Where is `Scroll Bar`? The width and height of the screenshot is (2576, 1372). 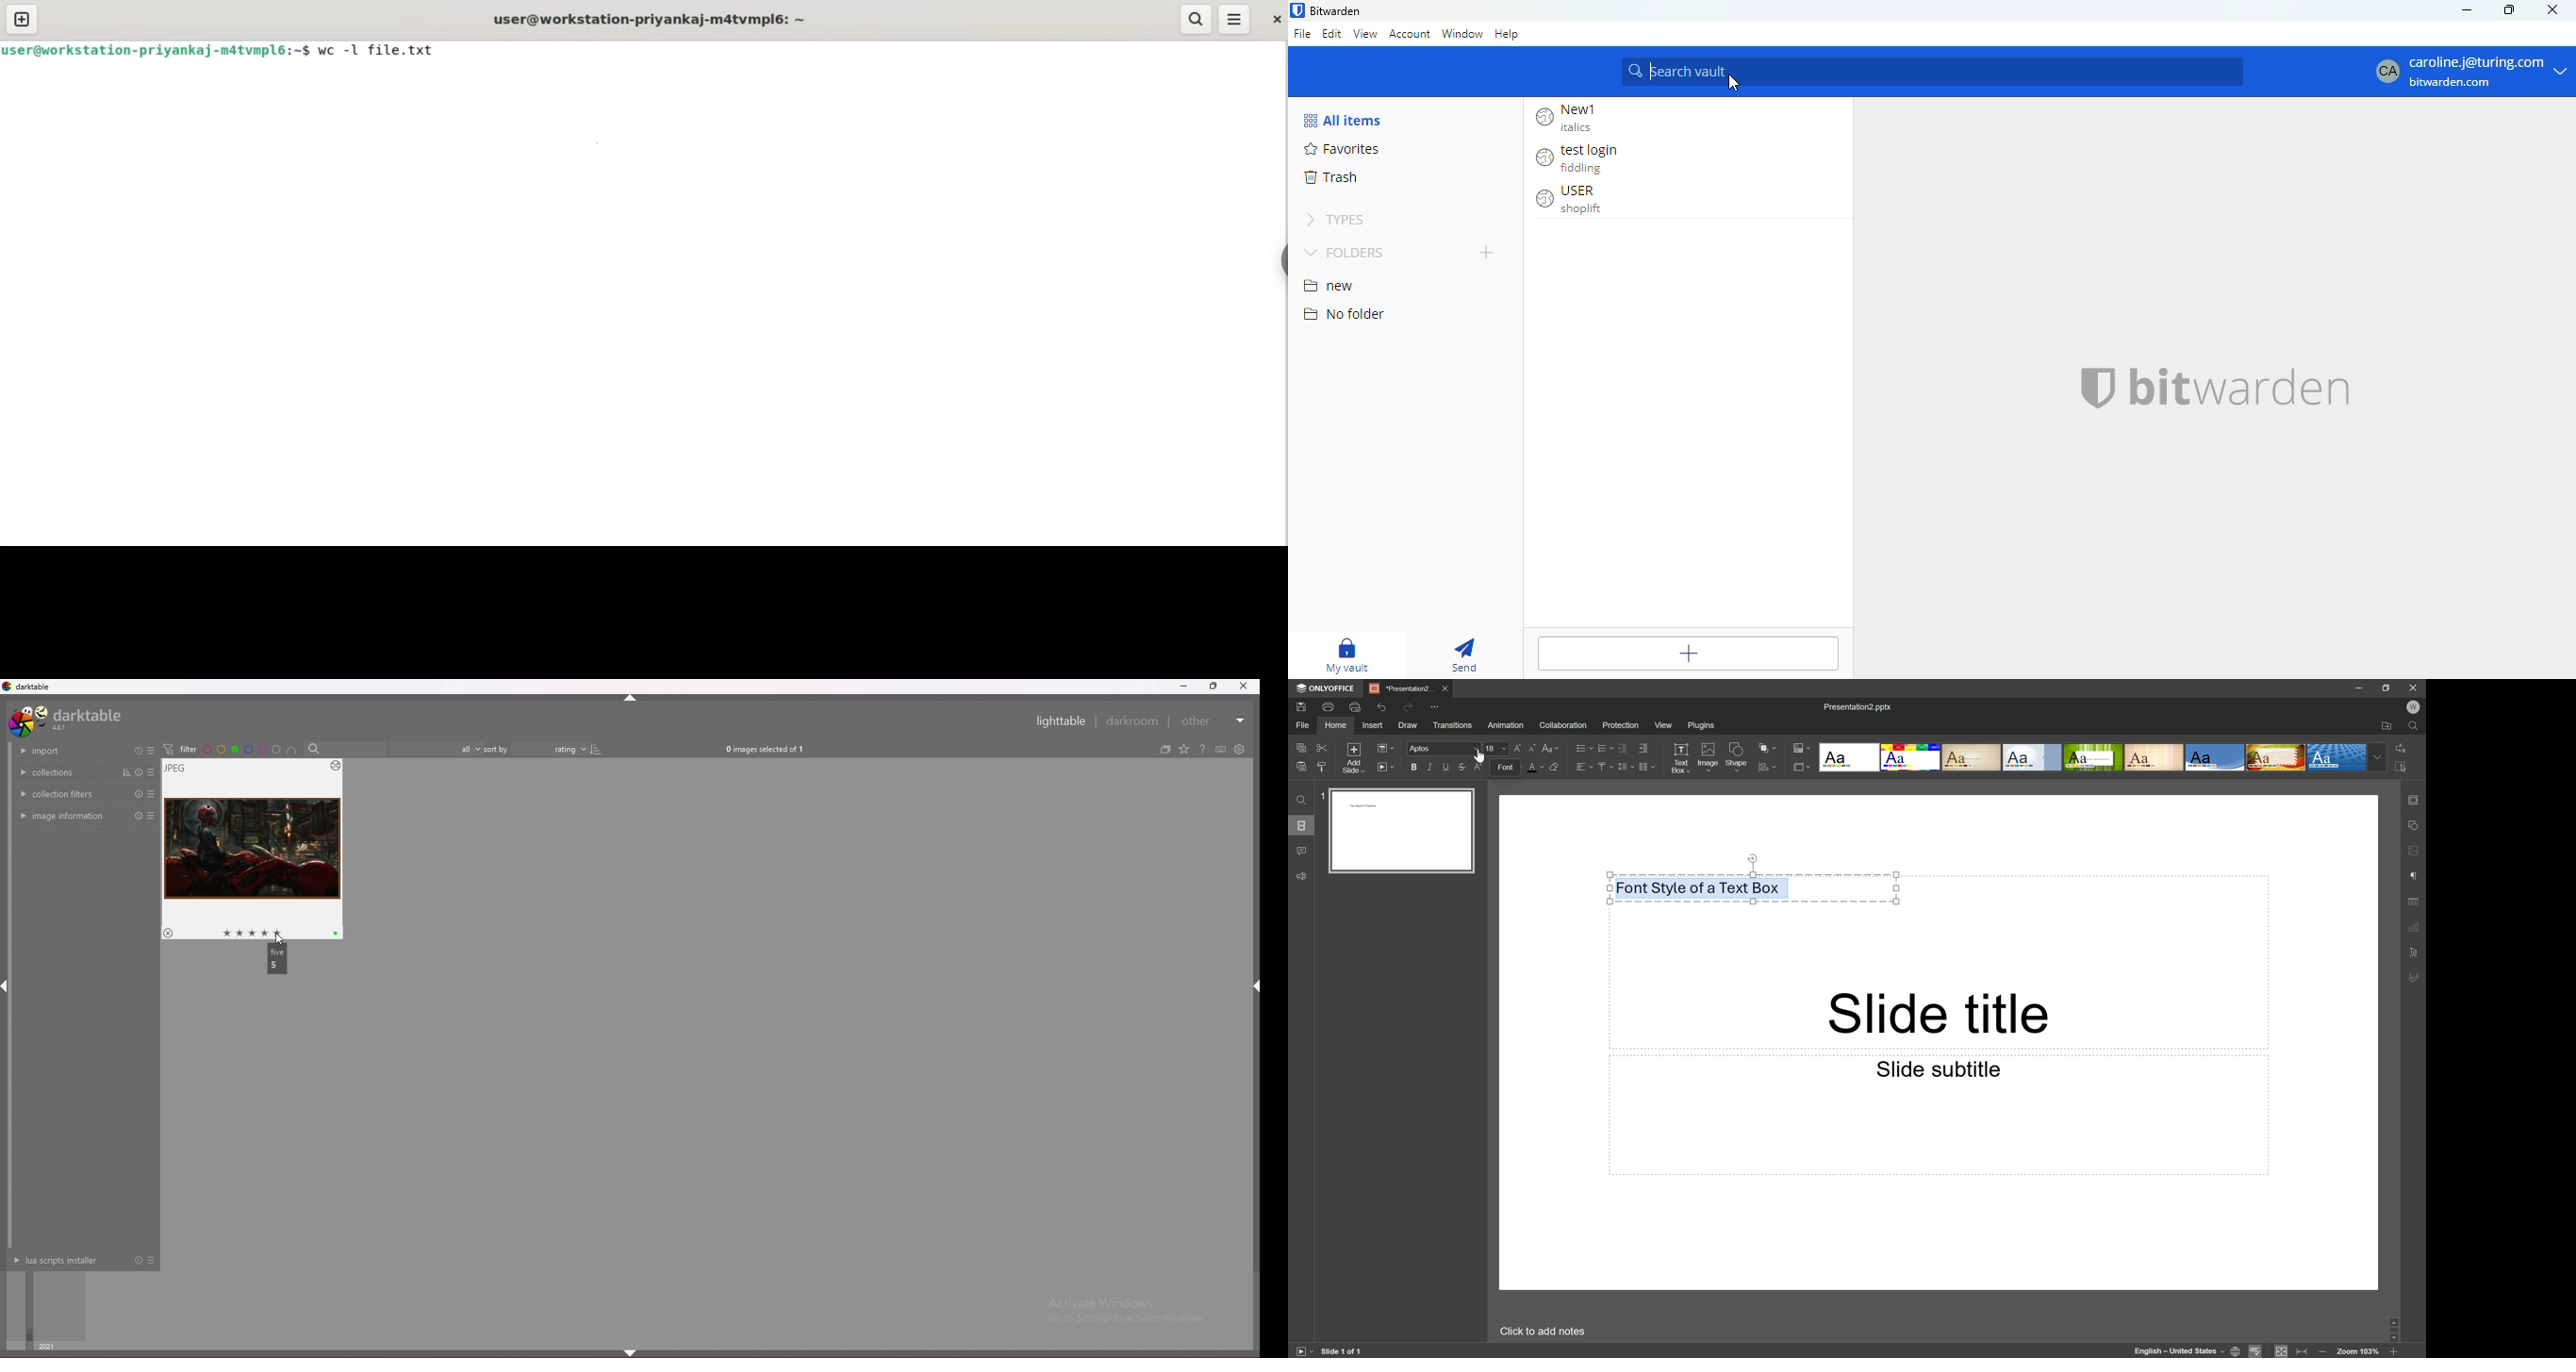 Scroll Bar is located at coordinates (2394, 1330).